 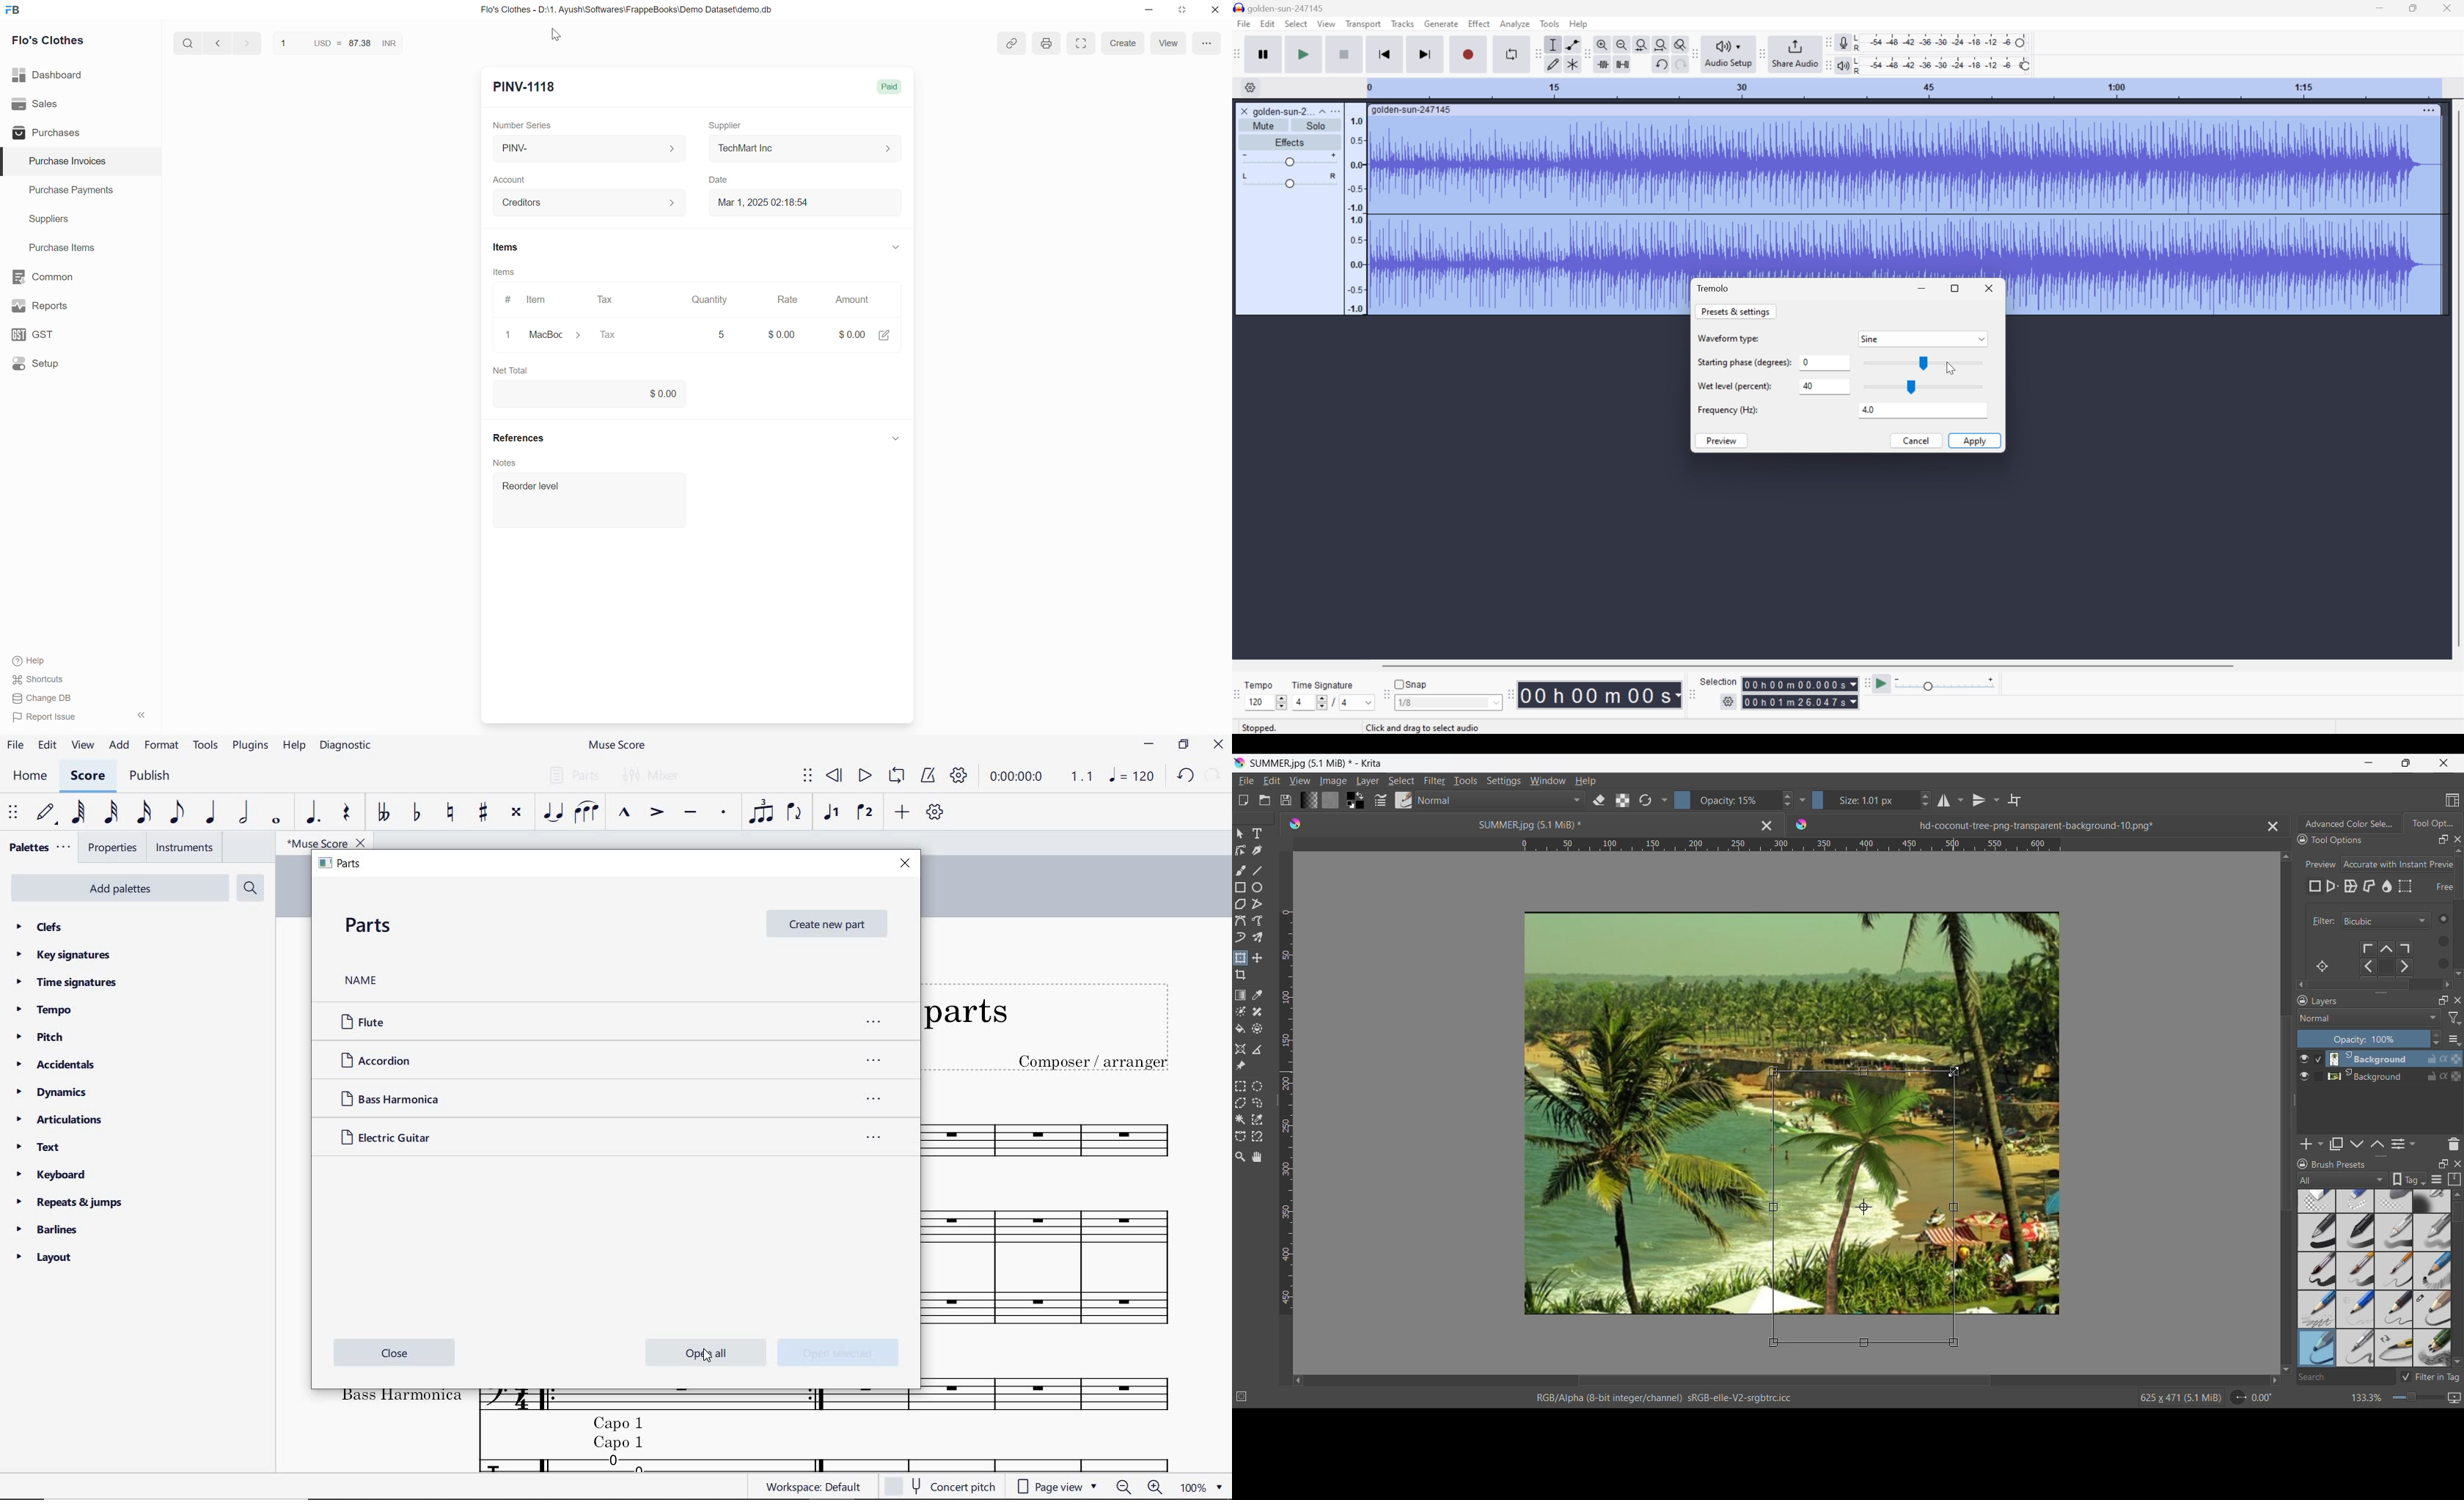 What do you see at coordinates (1442, 24) in the screenshot?
I see `Generate` at bounding box center [1442, 24].